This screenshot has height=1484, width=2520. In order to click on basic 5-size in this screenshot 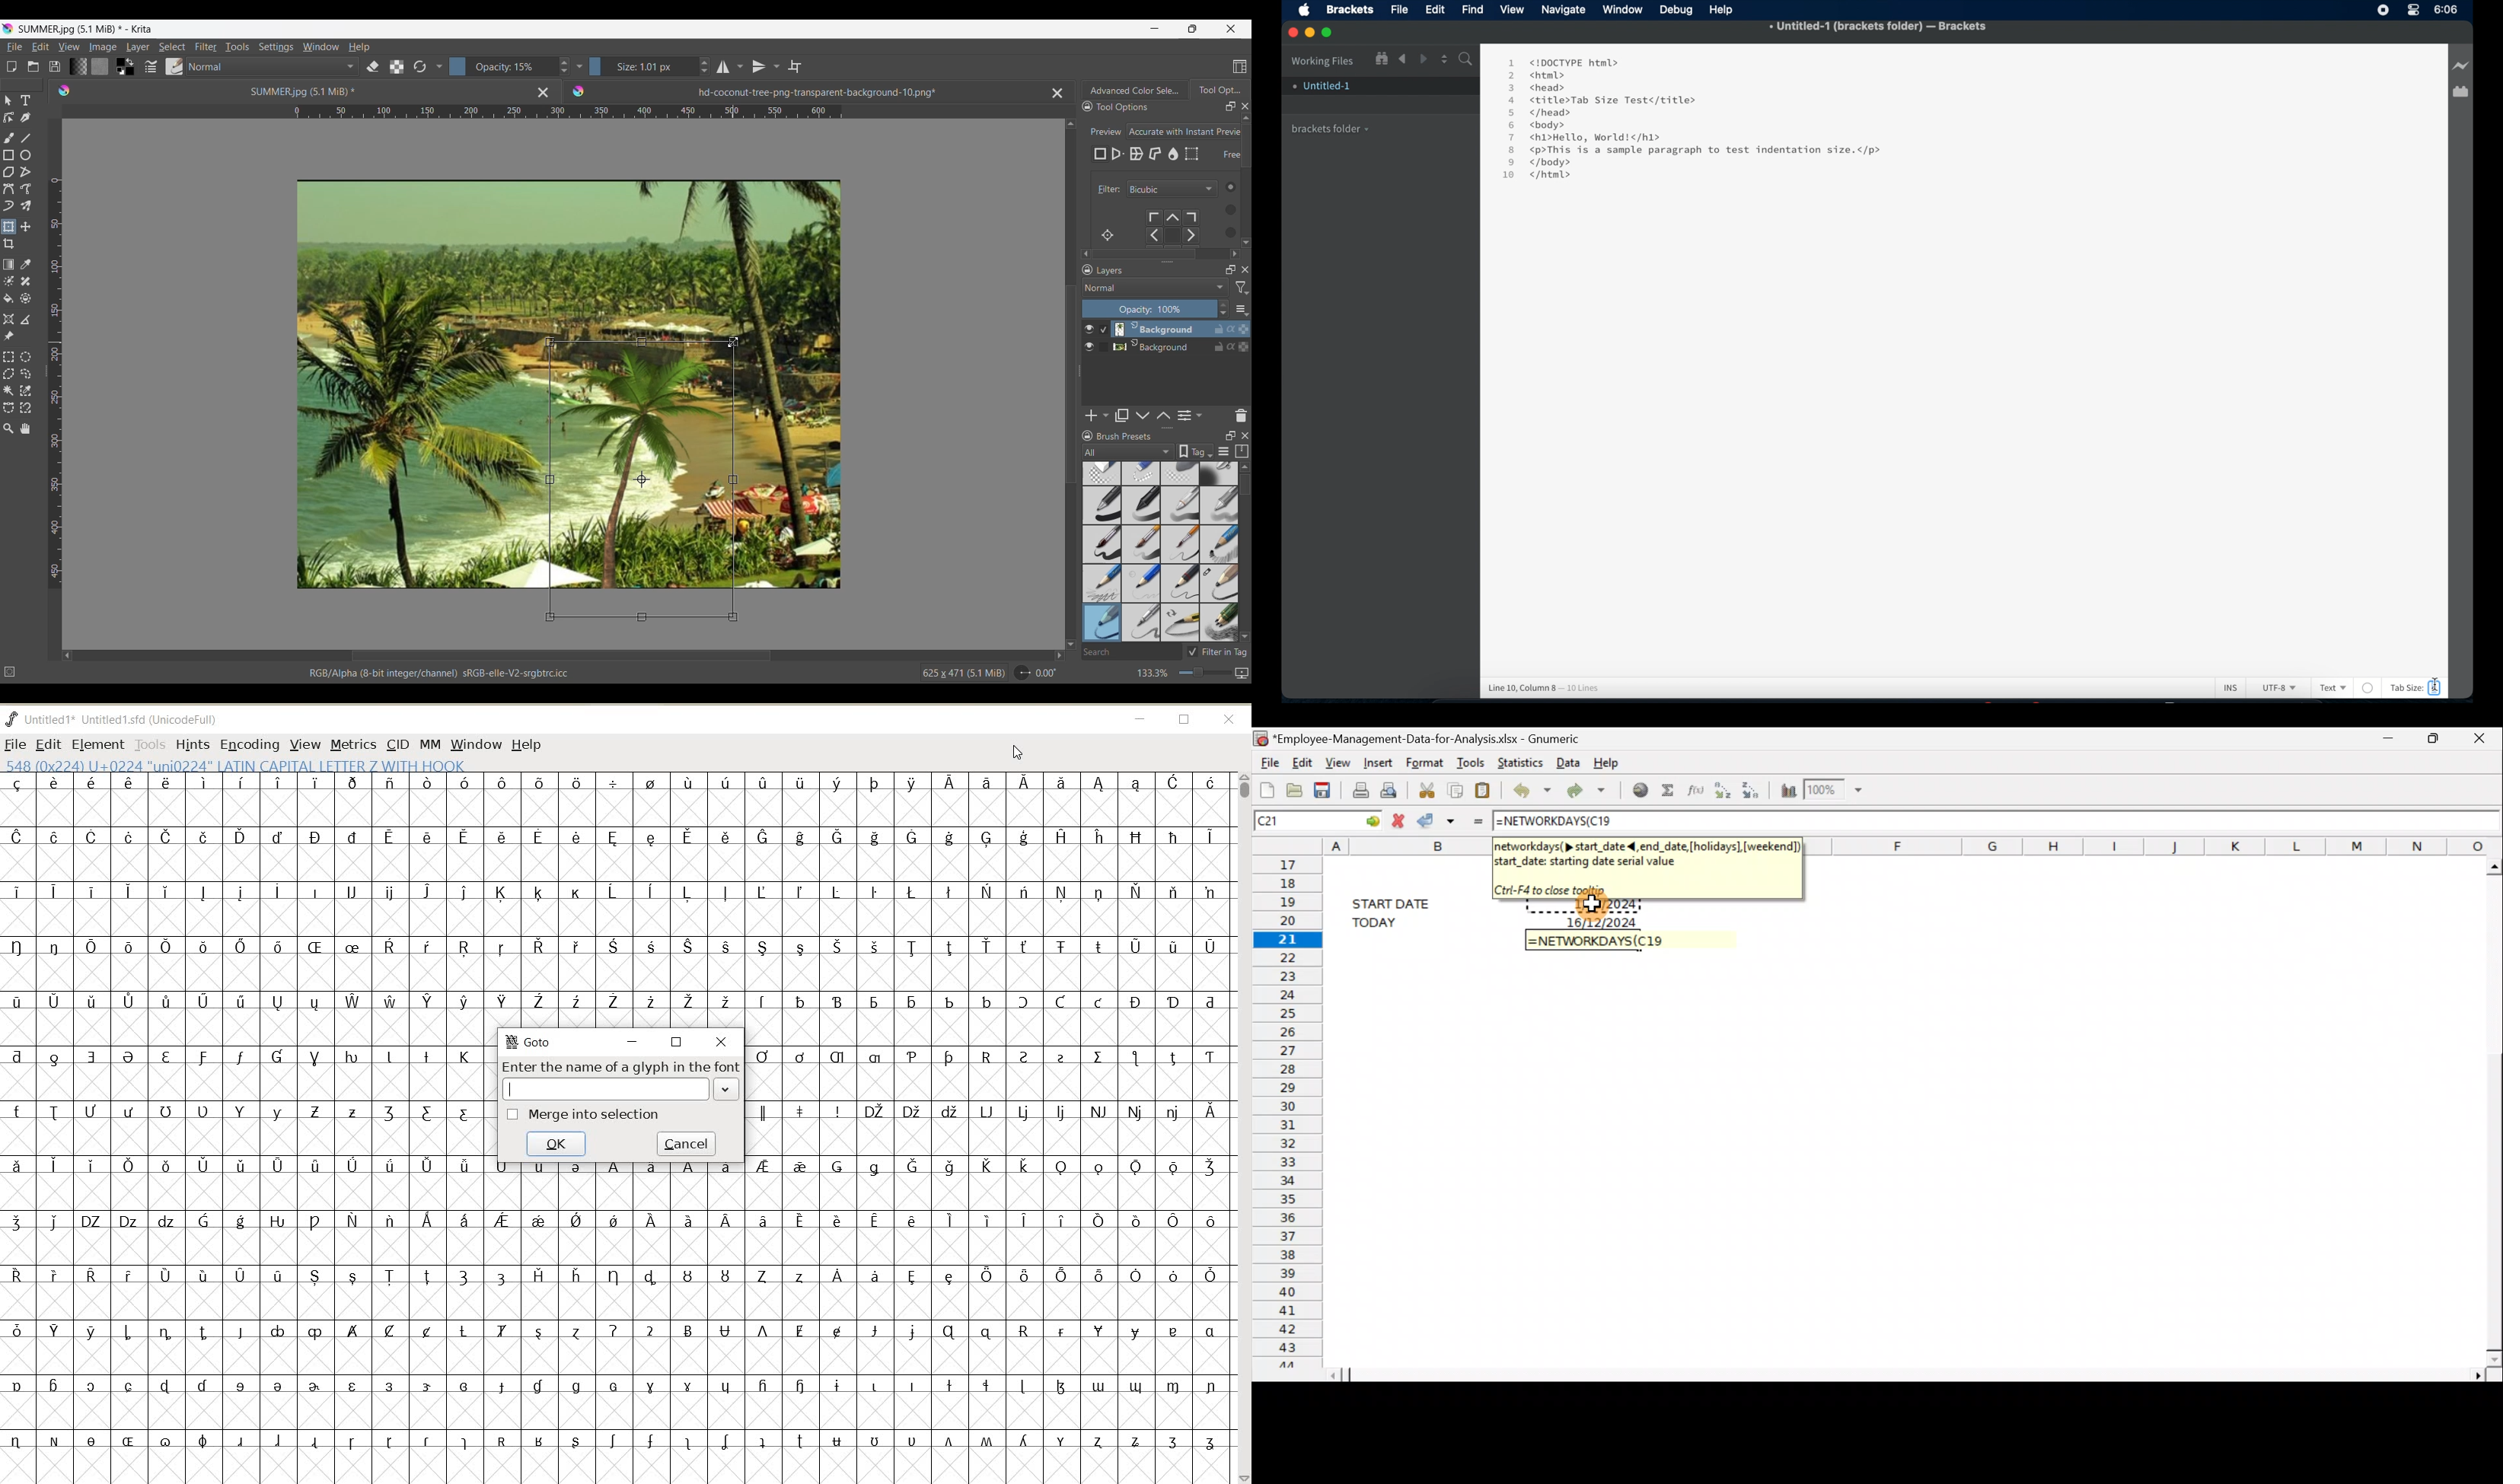, I will do `click(1103, 545)`.